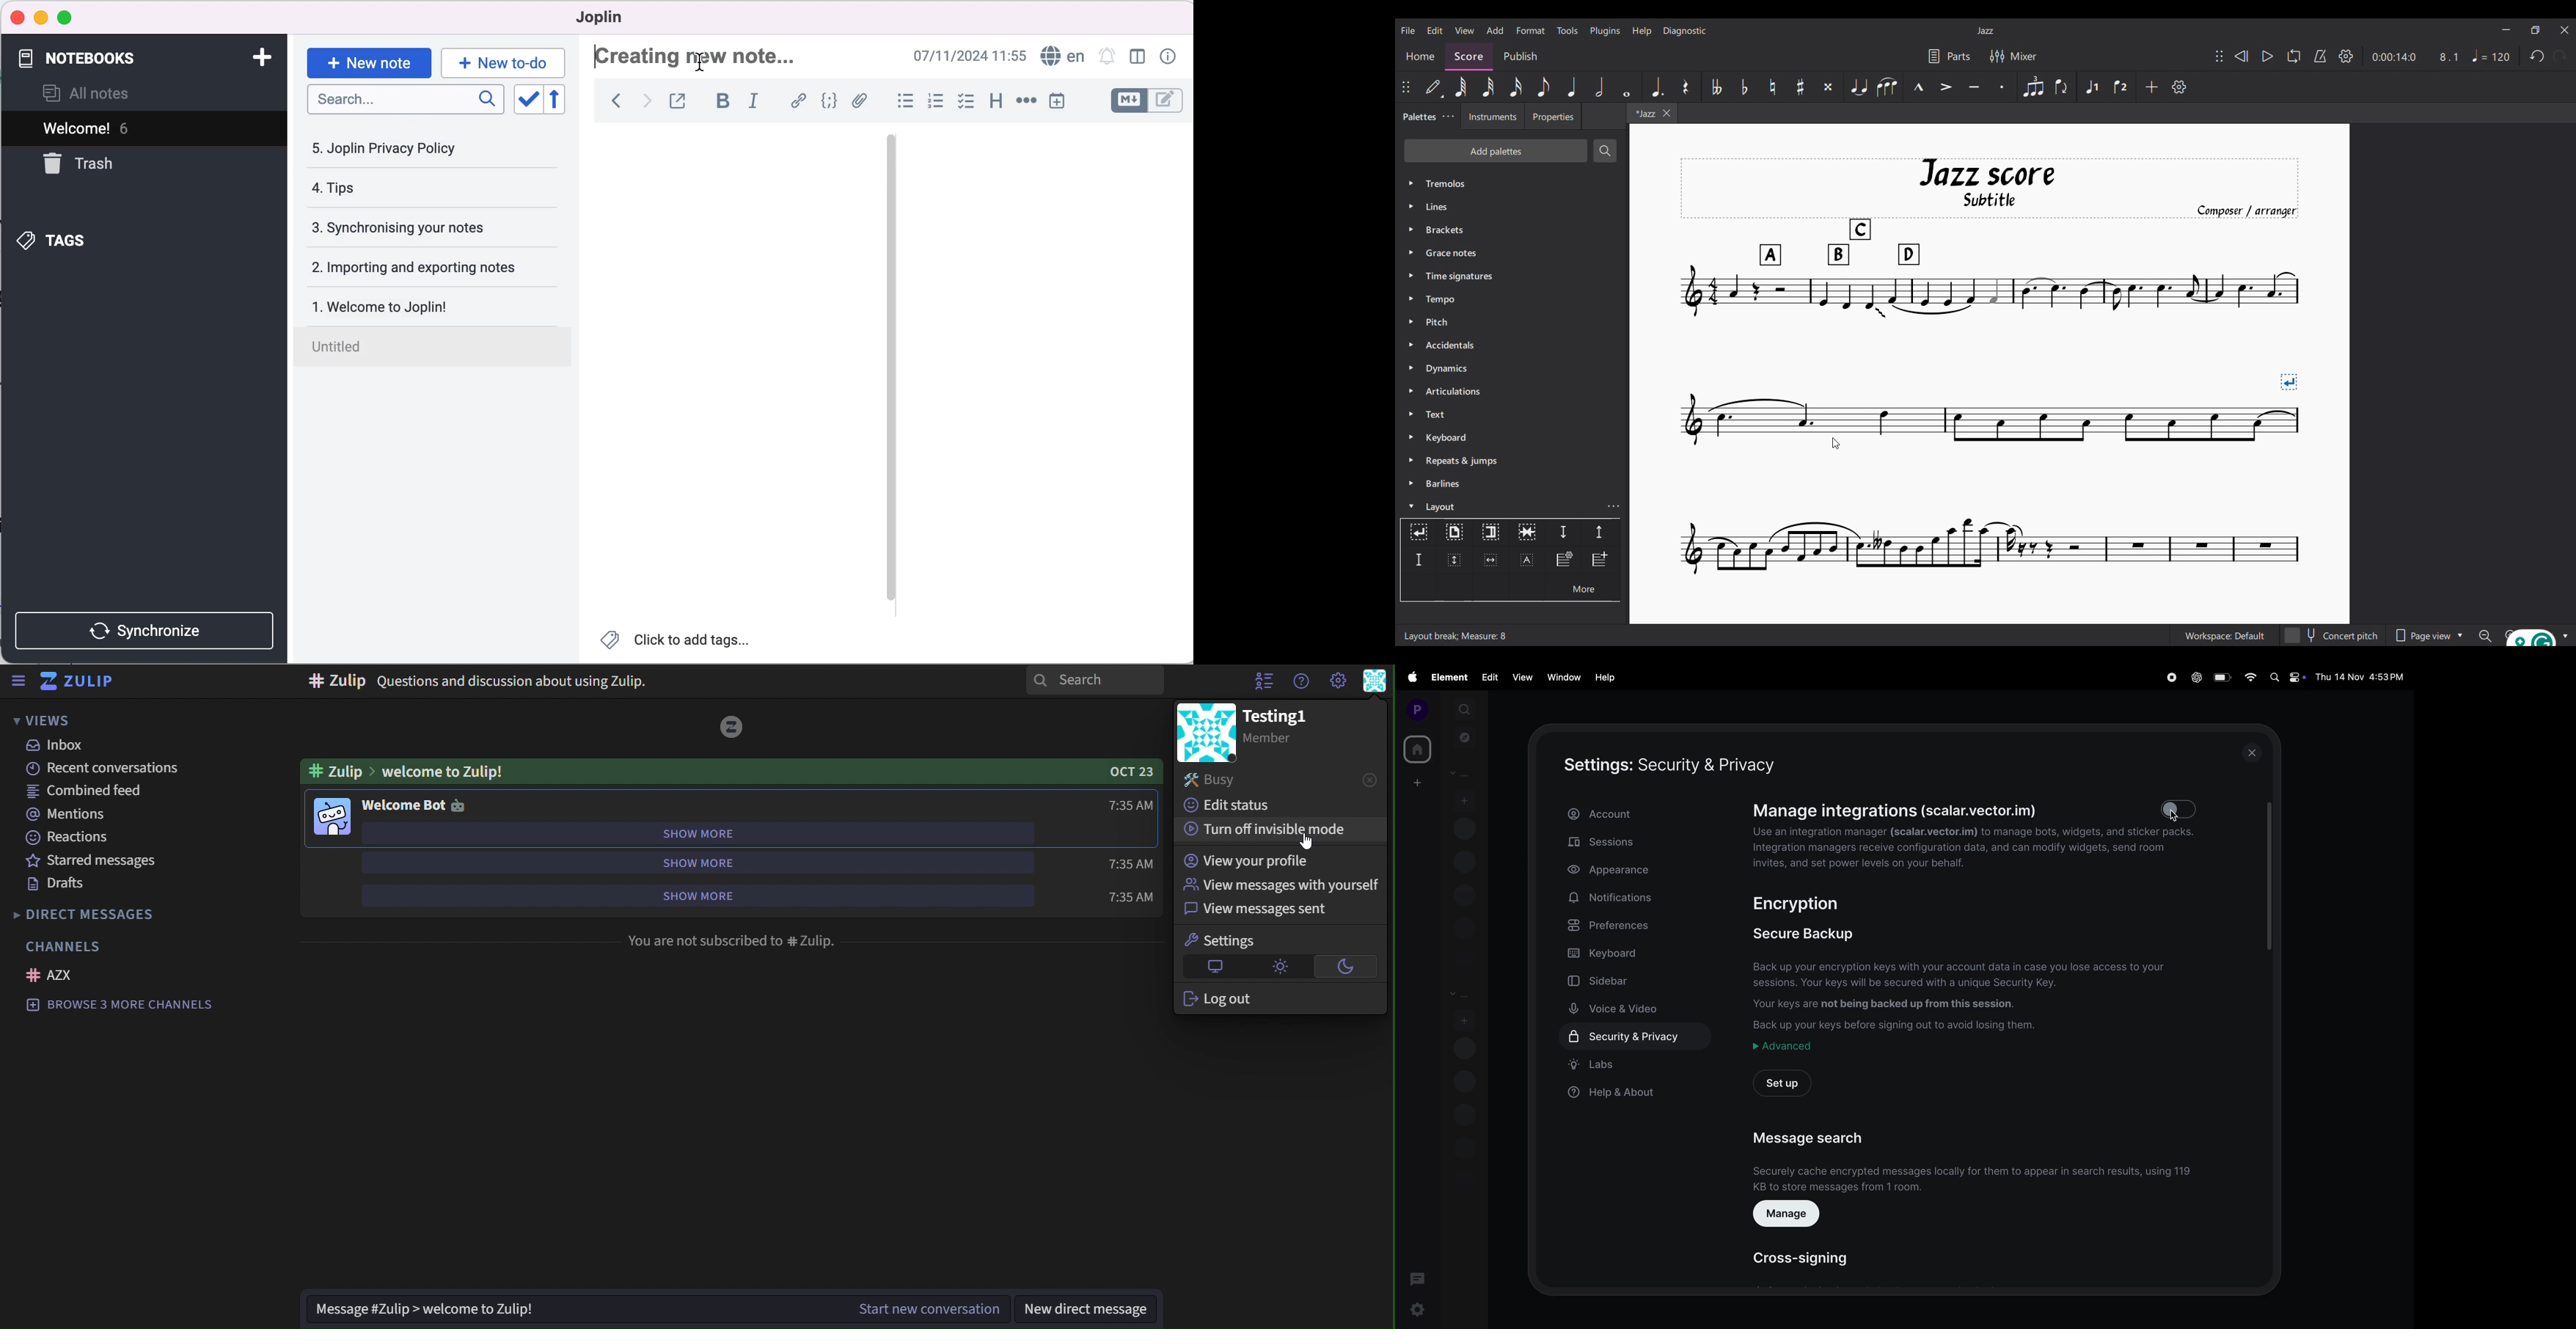  I want to click on Toggle natural, so click(1773, 87).